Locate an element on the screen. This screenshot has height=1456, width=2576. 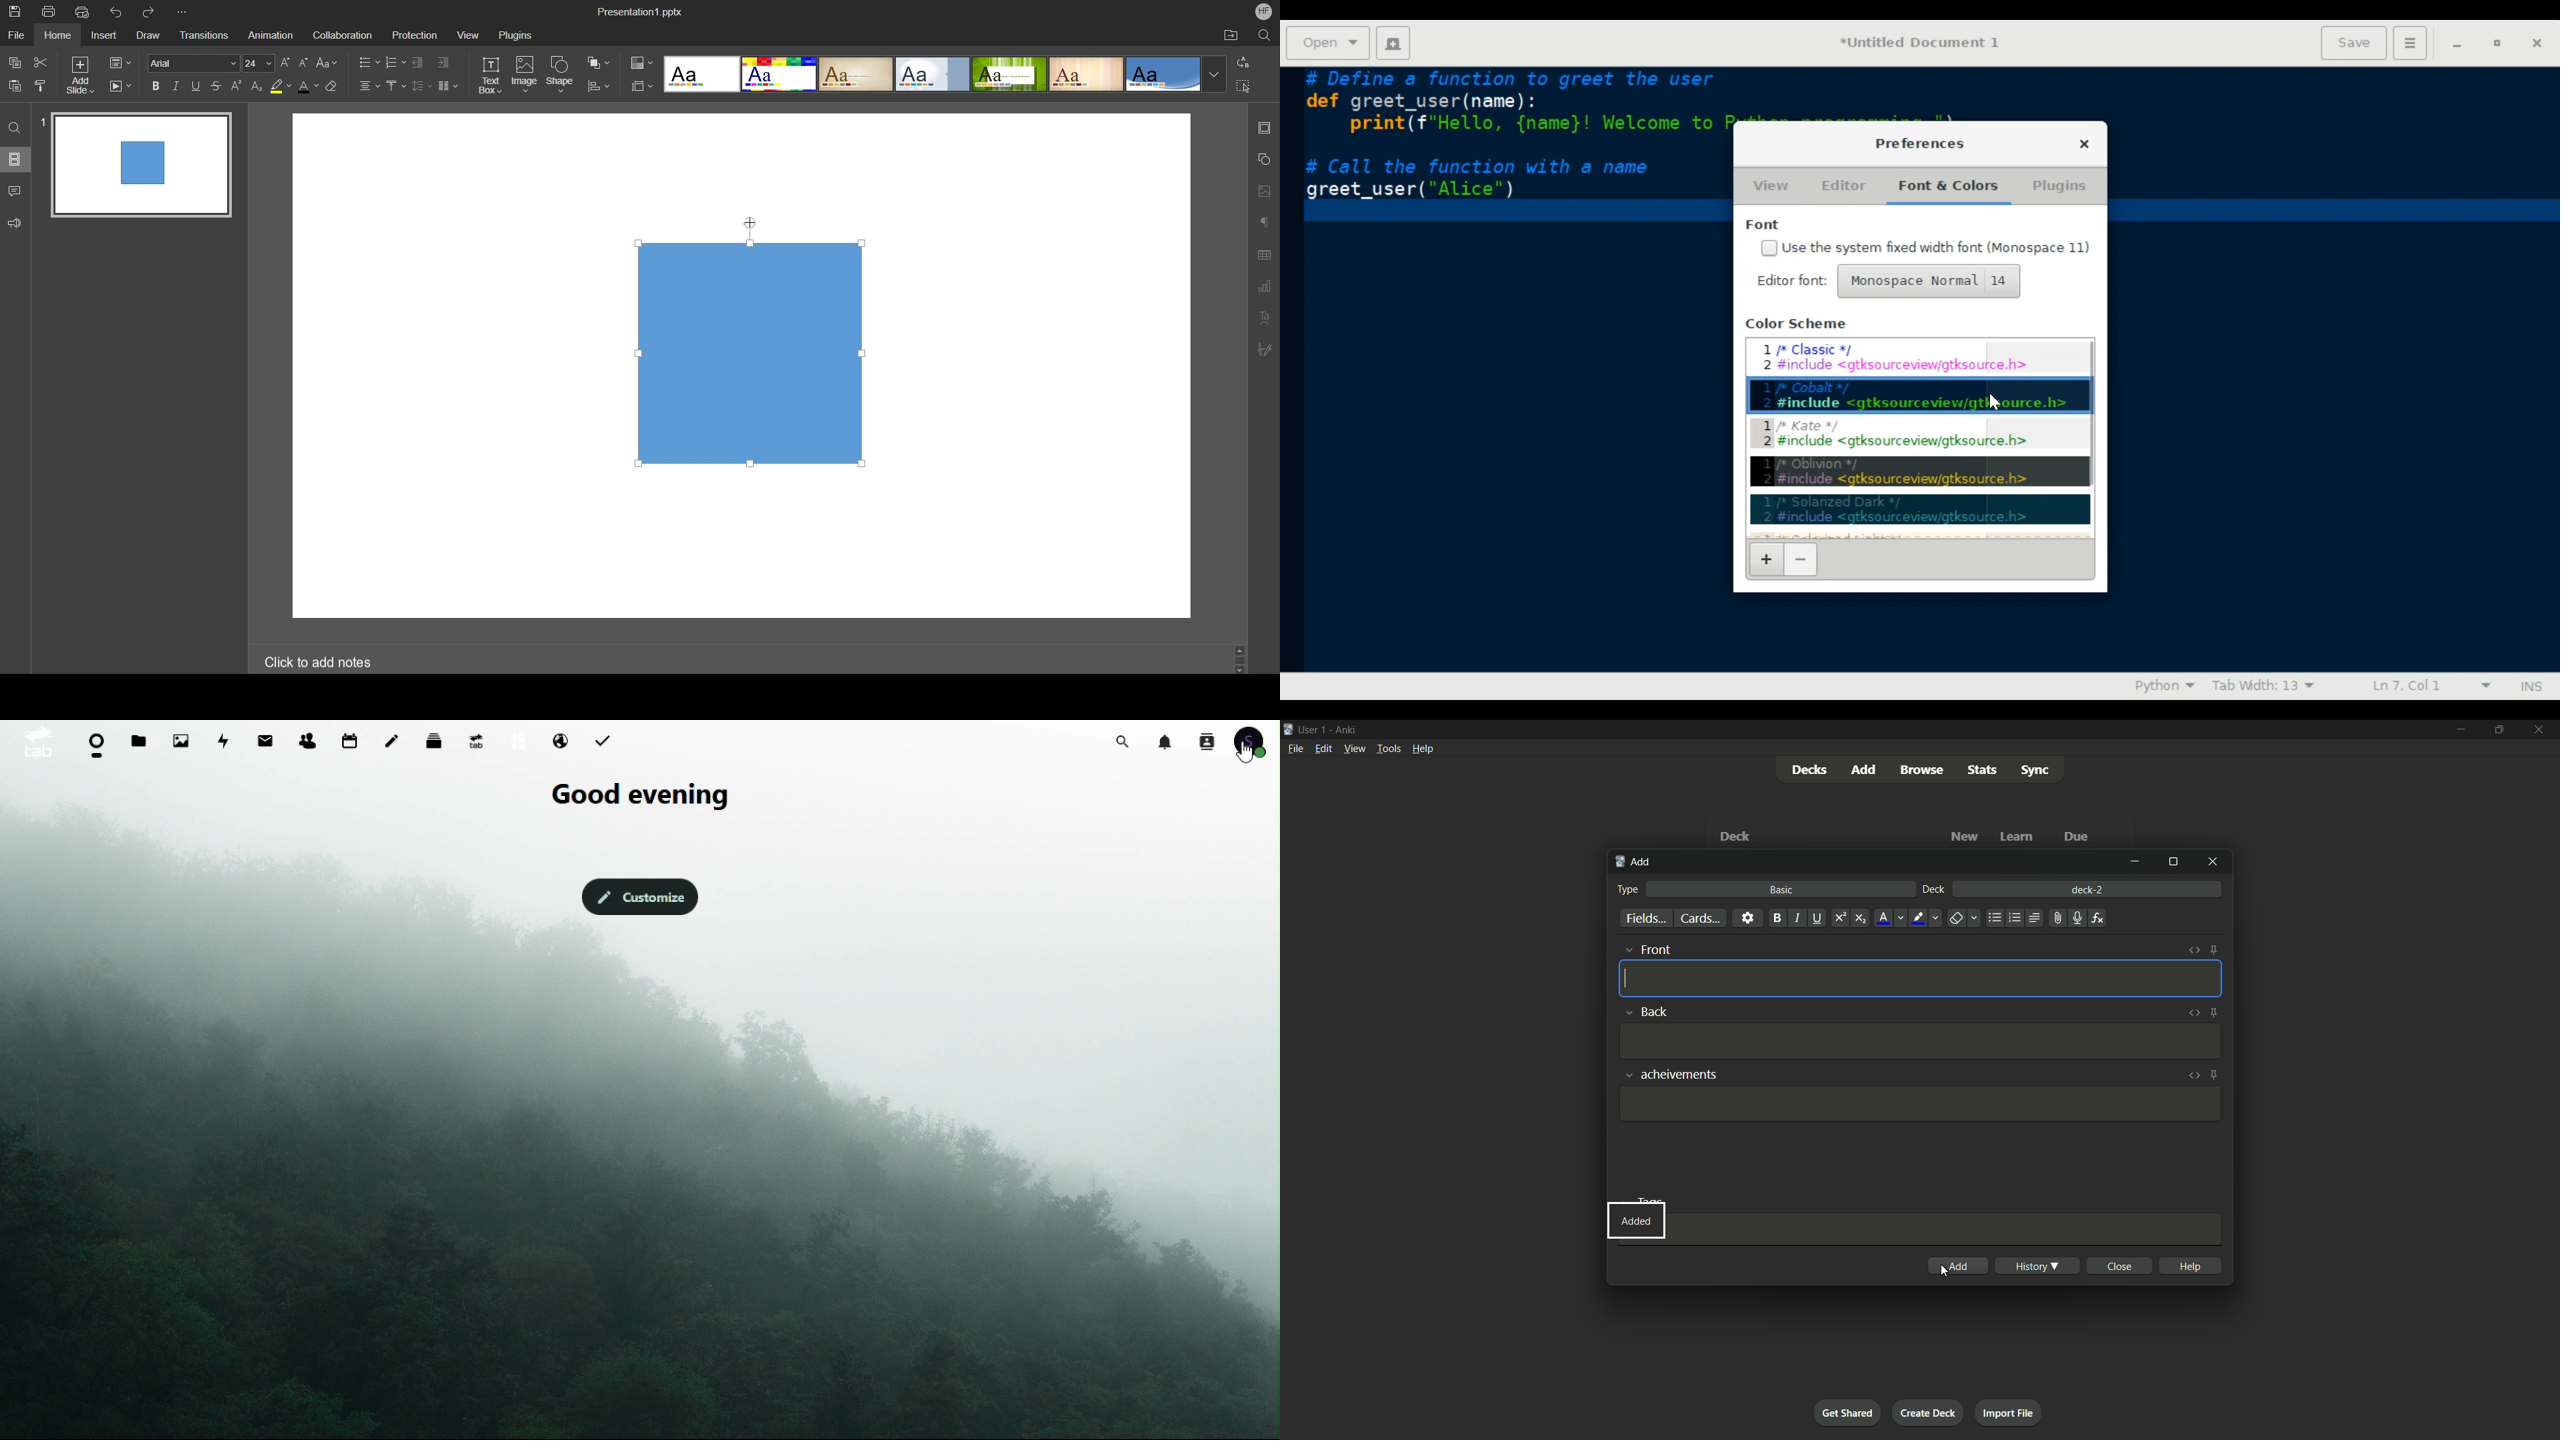
Cut is located at coordinates (39, 62).